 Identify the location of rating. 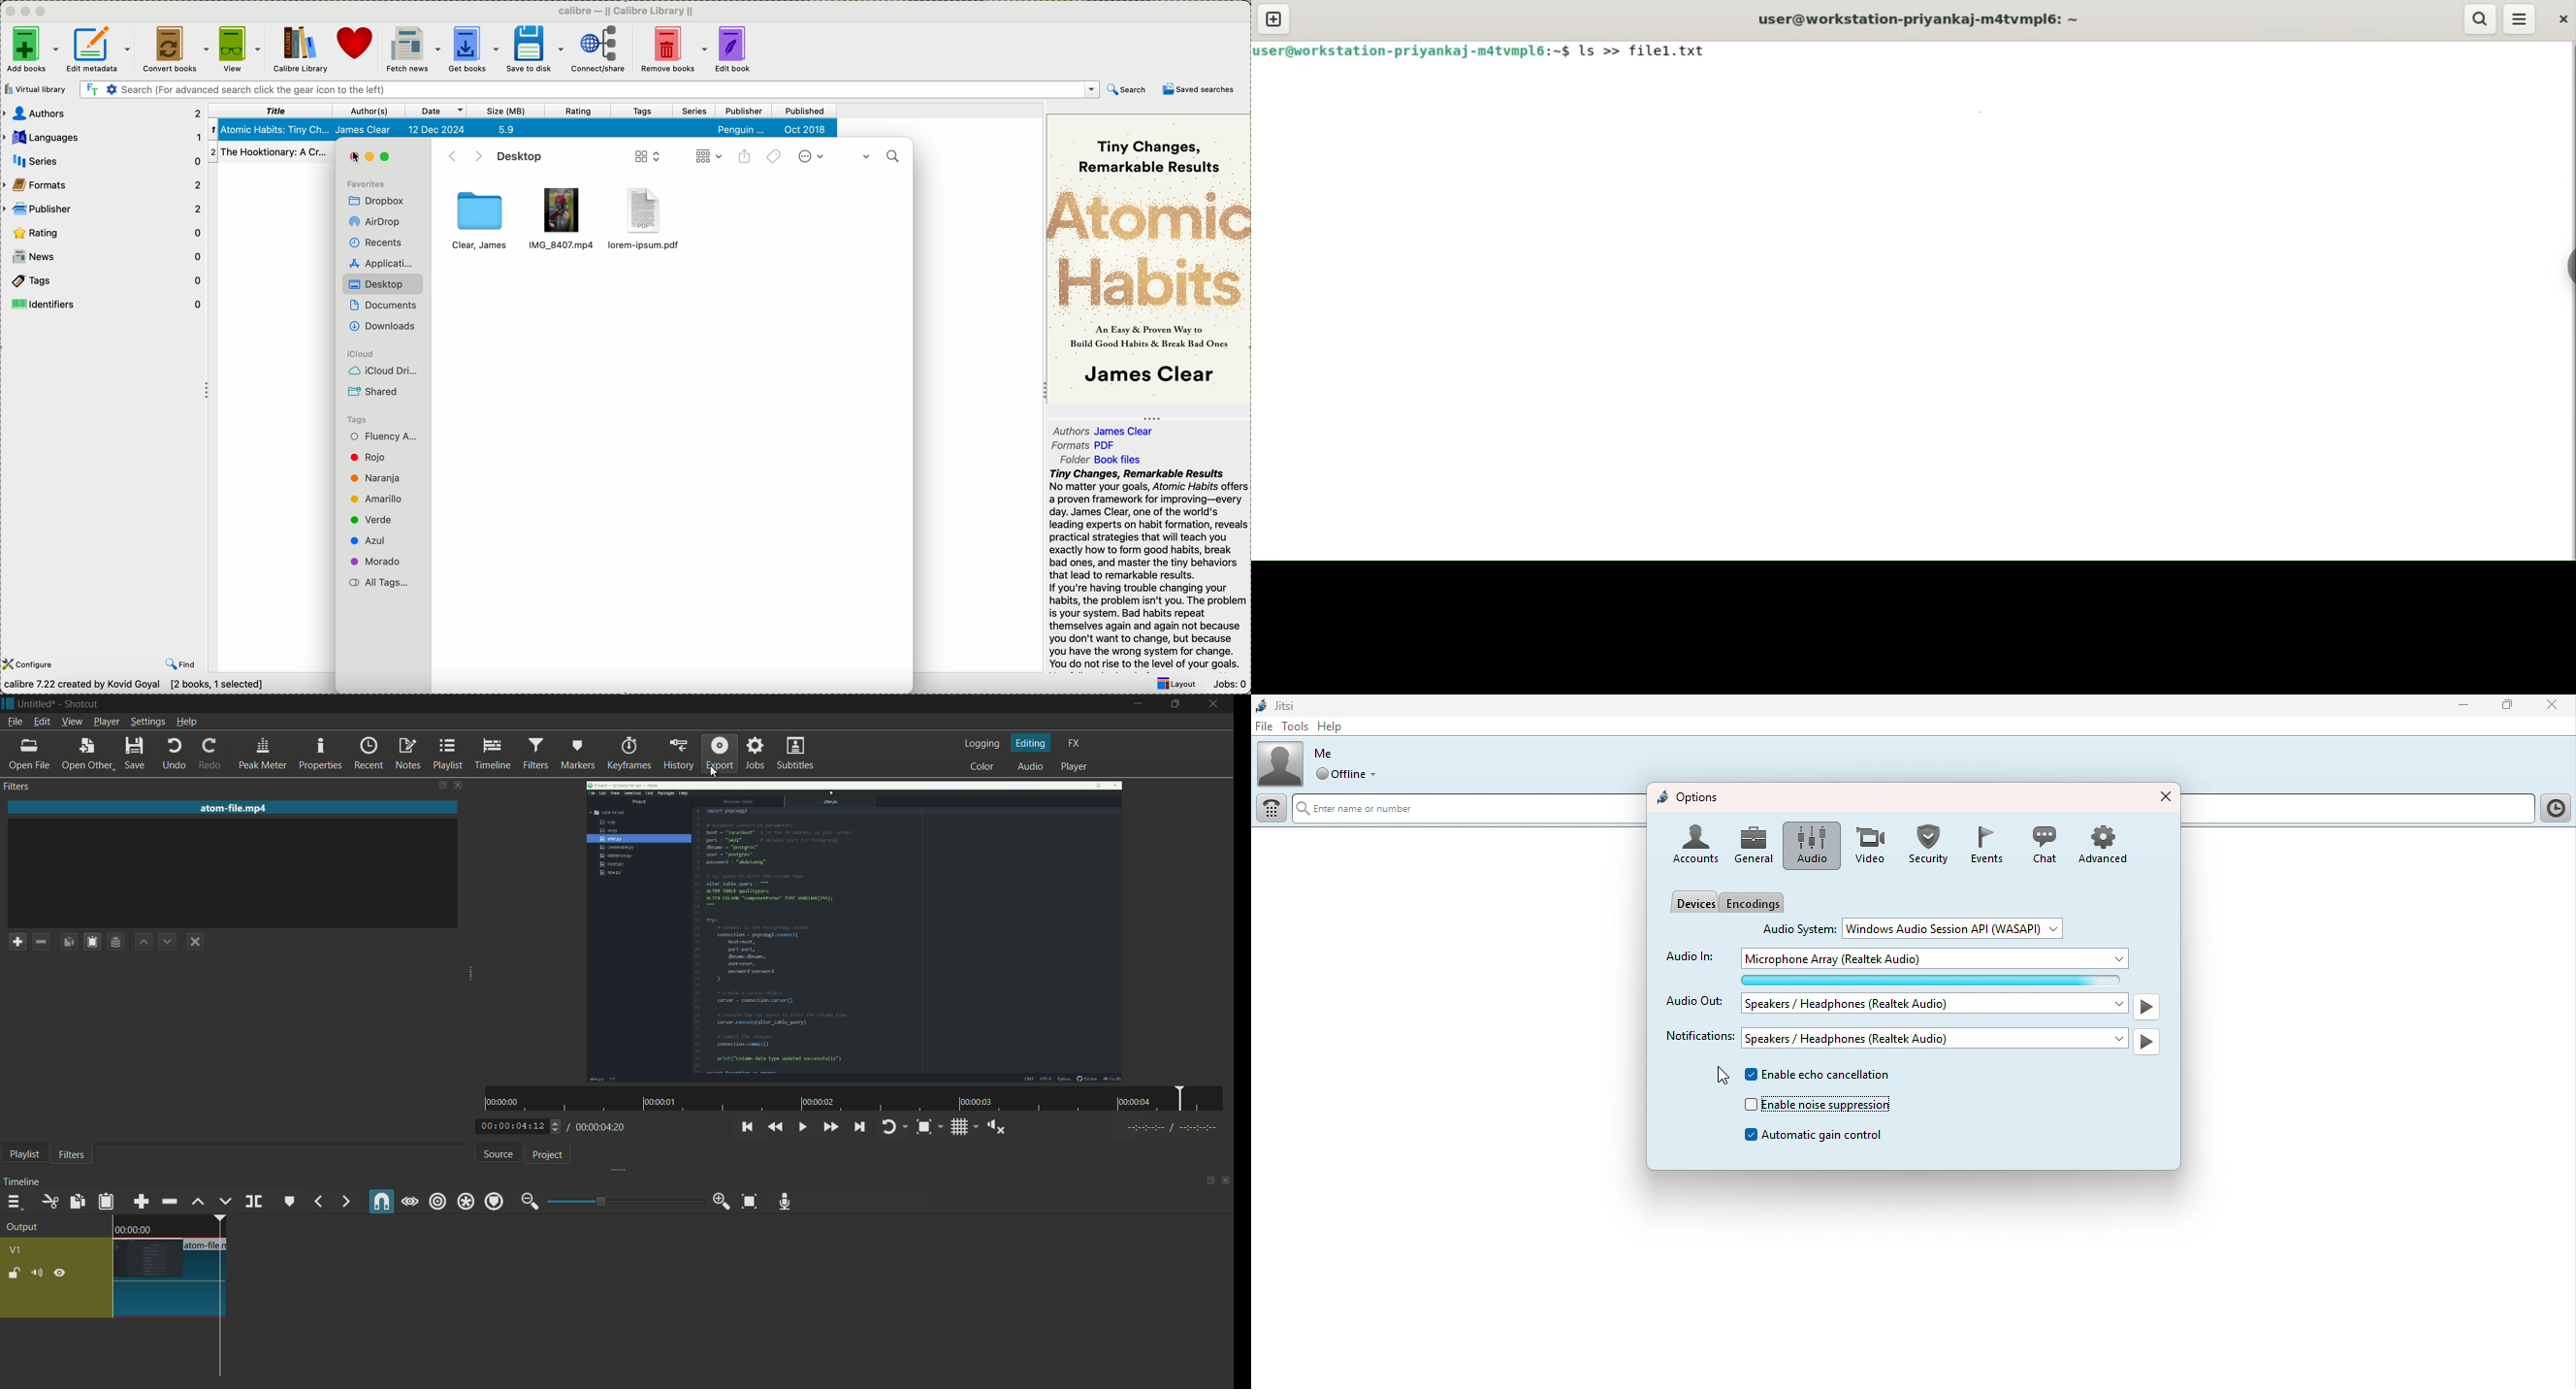
(101, 231).